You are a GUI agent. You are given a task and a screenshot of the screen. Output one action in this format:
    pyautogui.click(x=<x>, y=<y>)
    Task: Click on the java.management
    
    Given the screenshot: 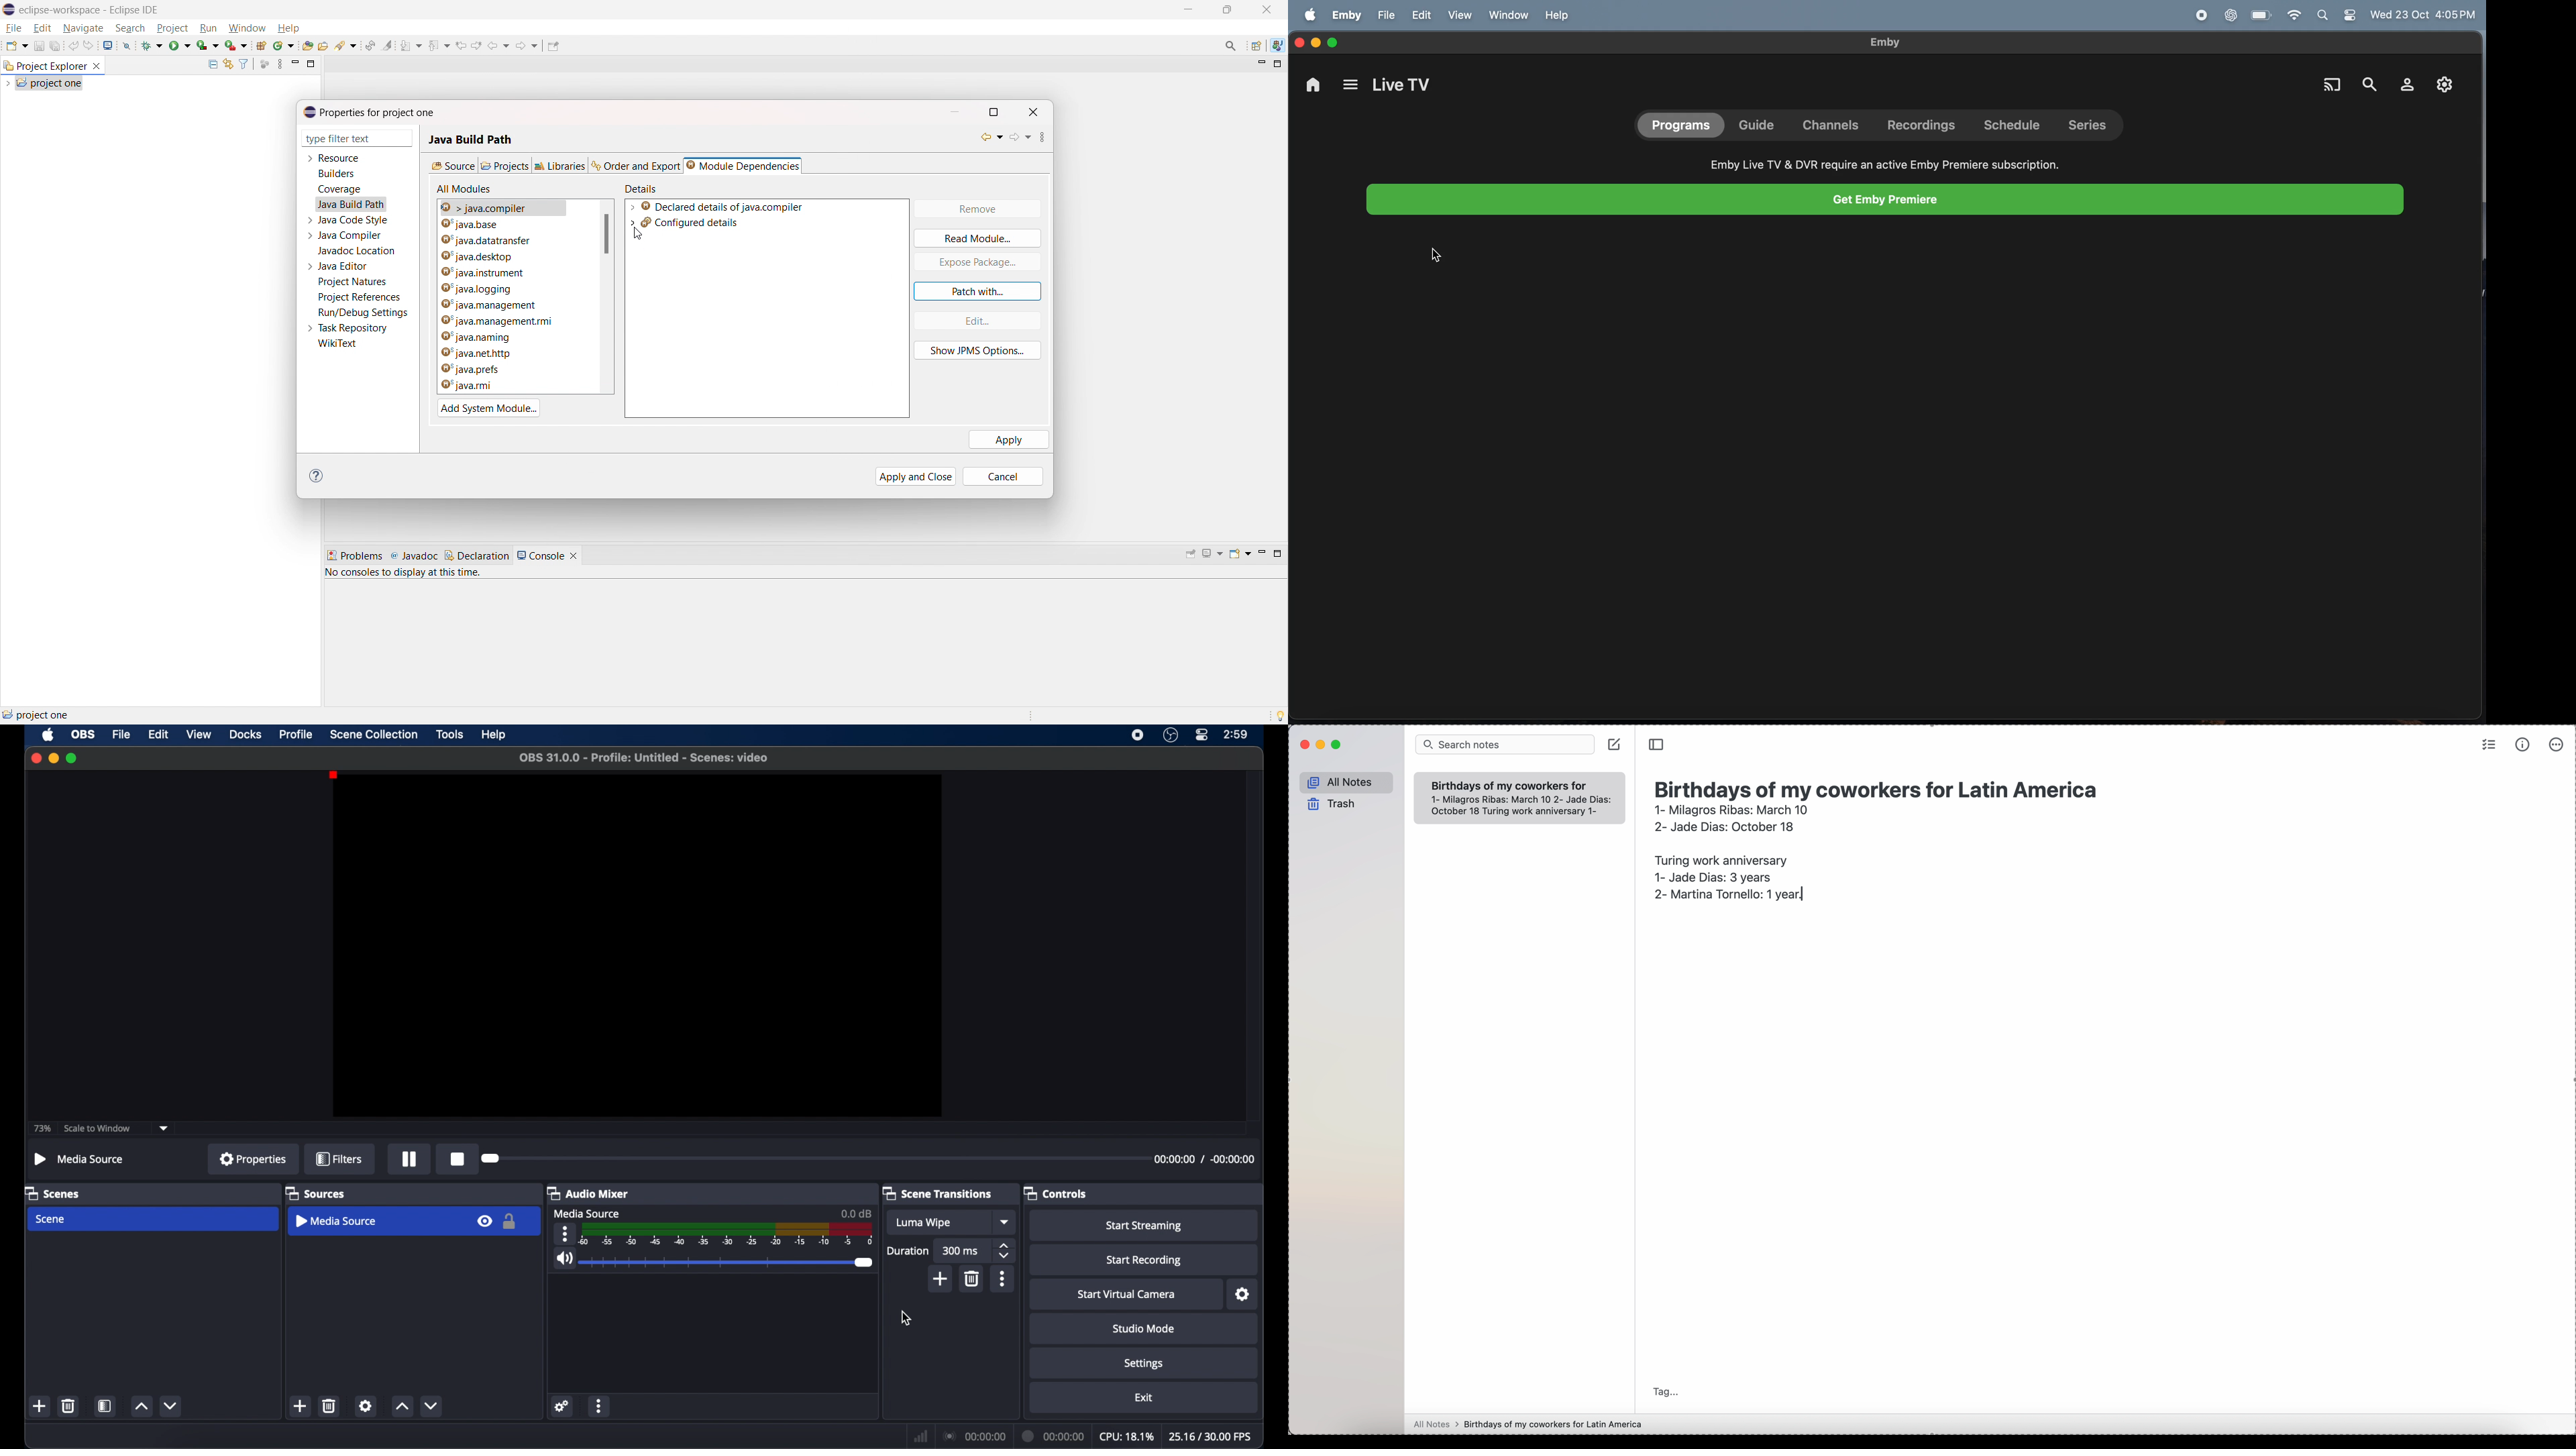 What is the action you would take?
    pyautogui.click(x=504, y=305)
    